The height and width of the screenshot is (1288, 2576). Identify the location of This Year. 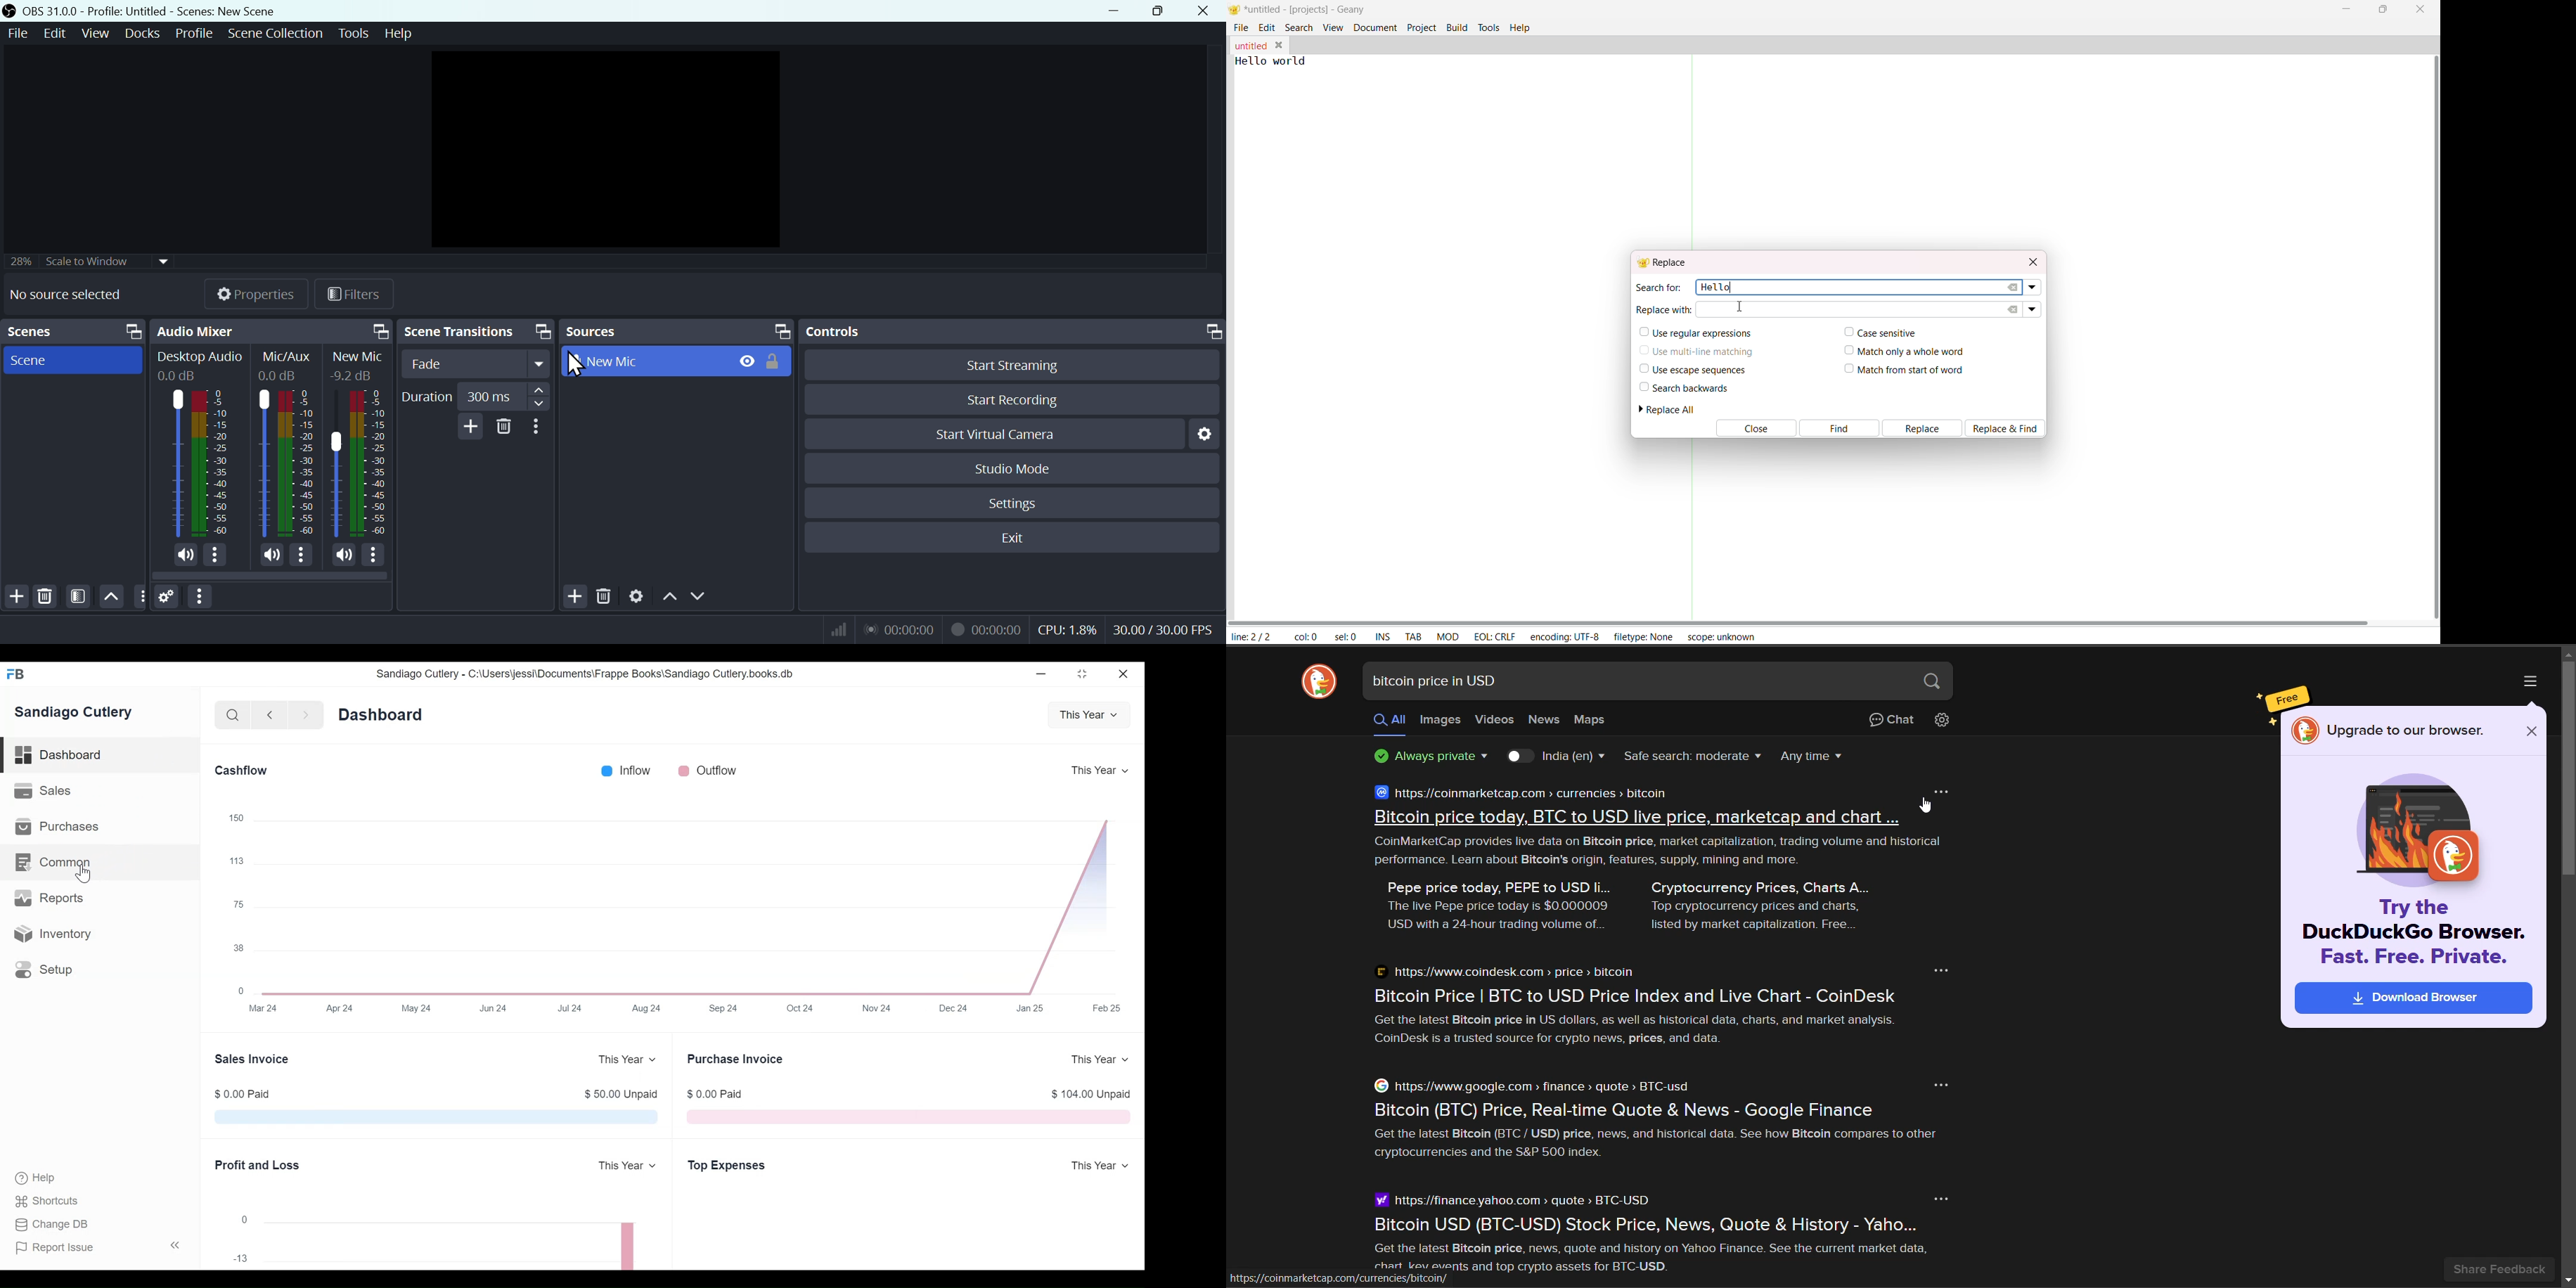
(627, 1060).